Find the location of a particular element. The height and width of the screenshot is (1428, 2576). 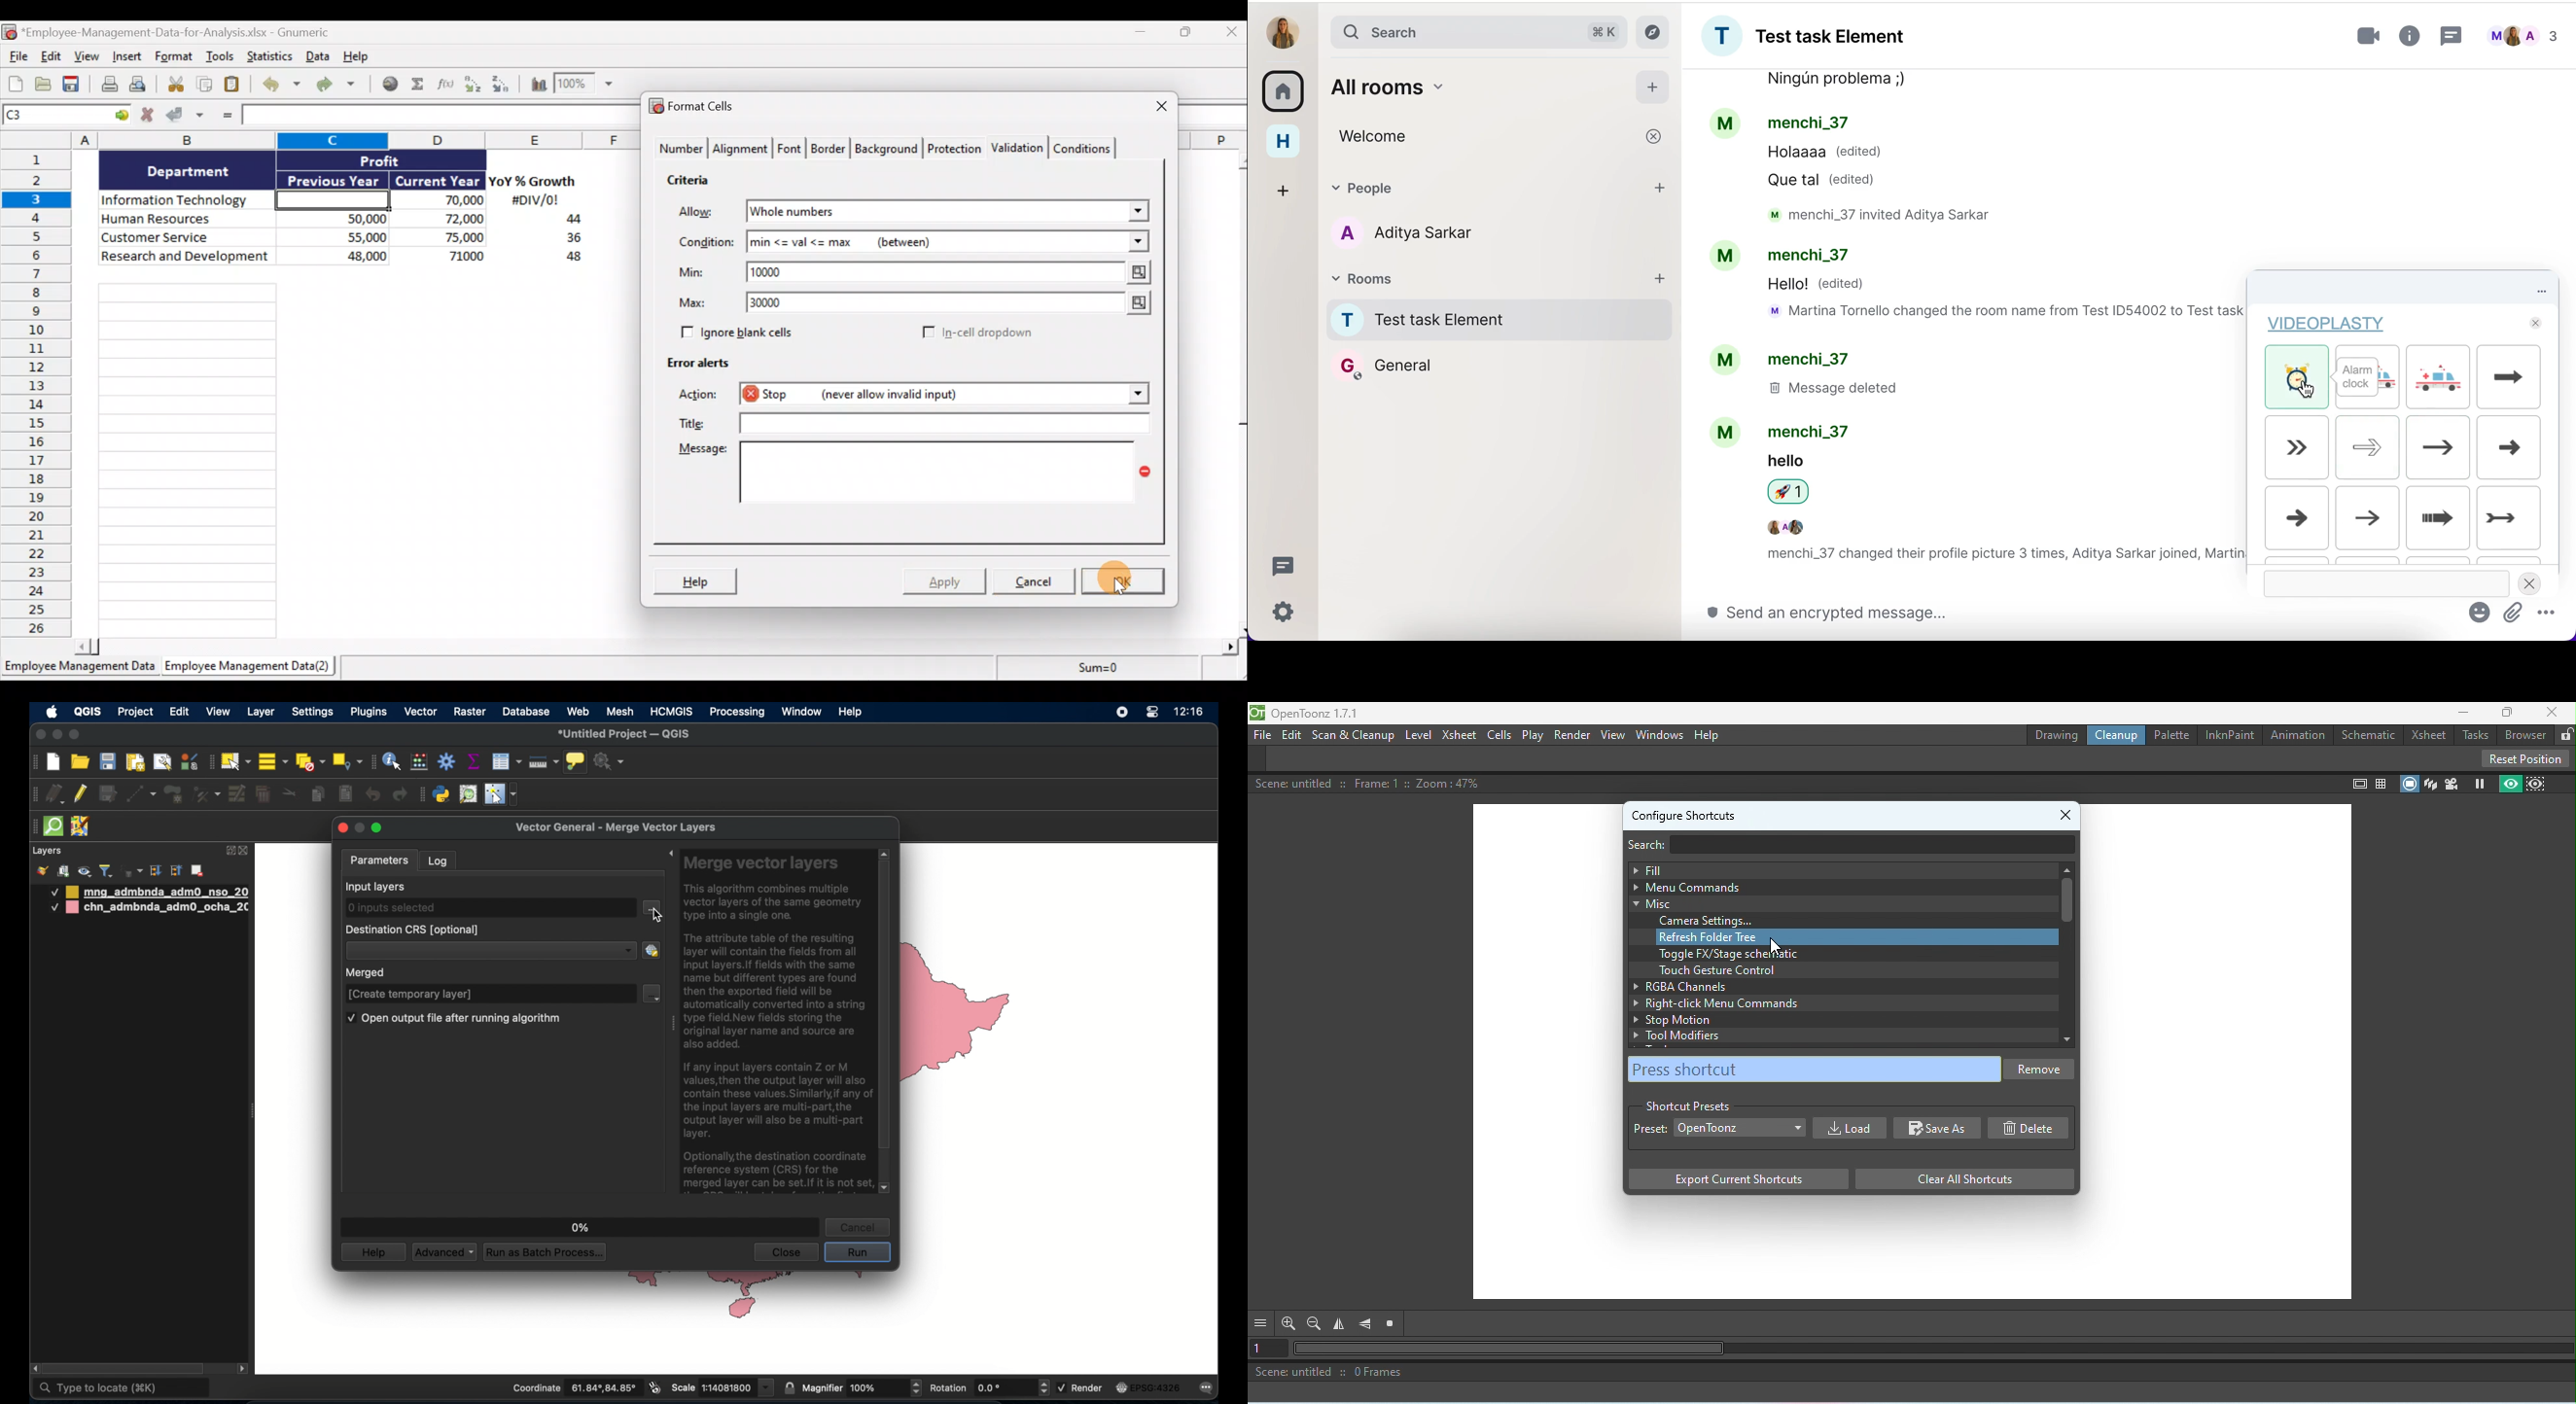

web is located at coordinates (579, 711).